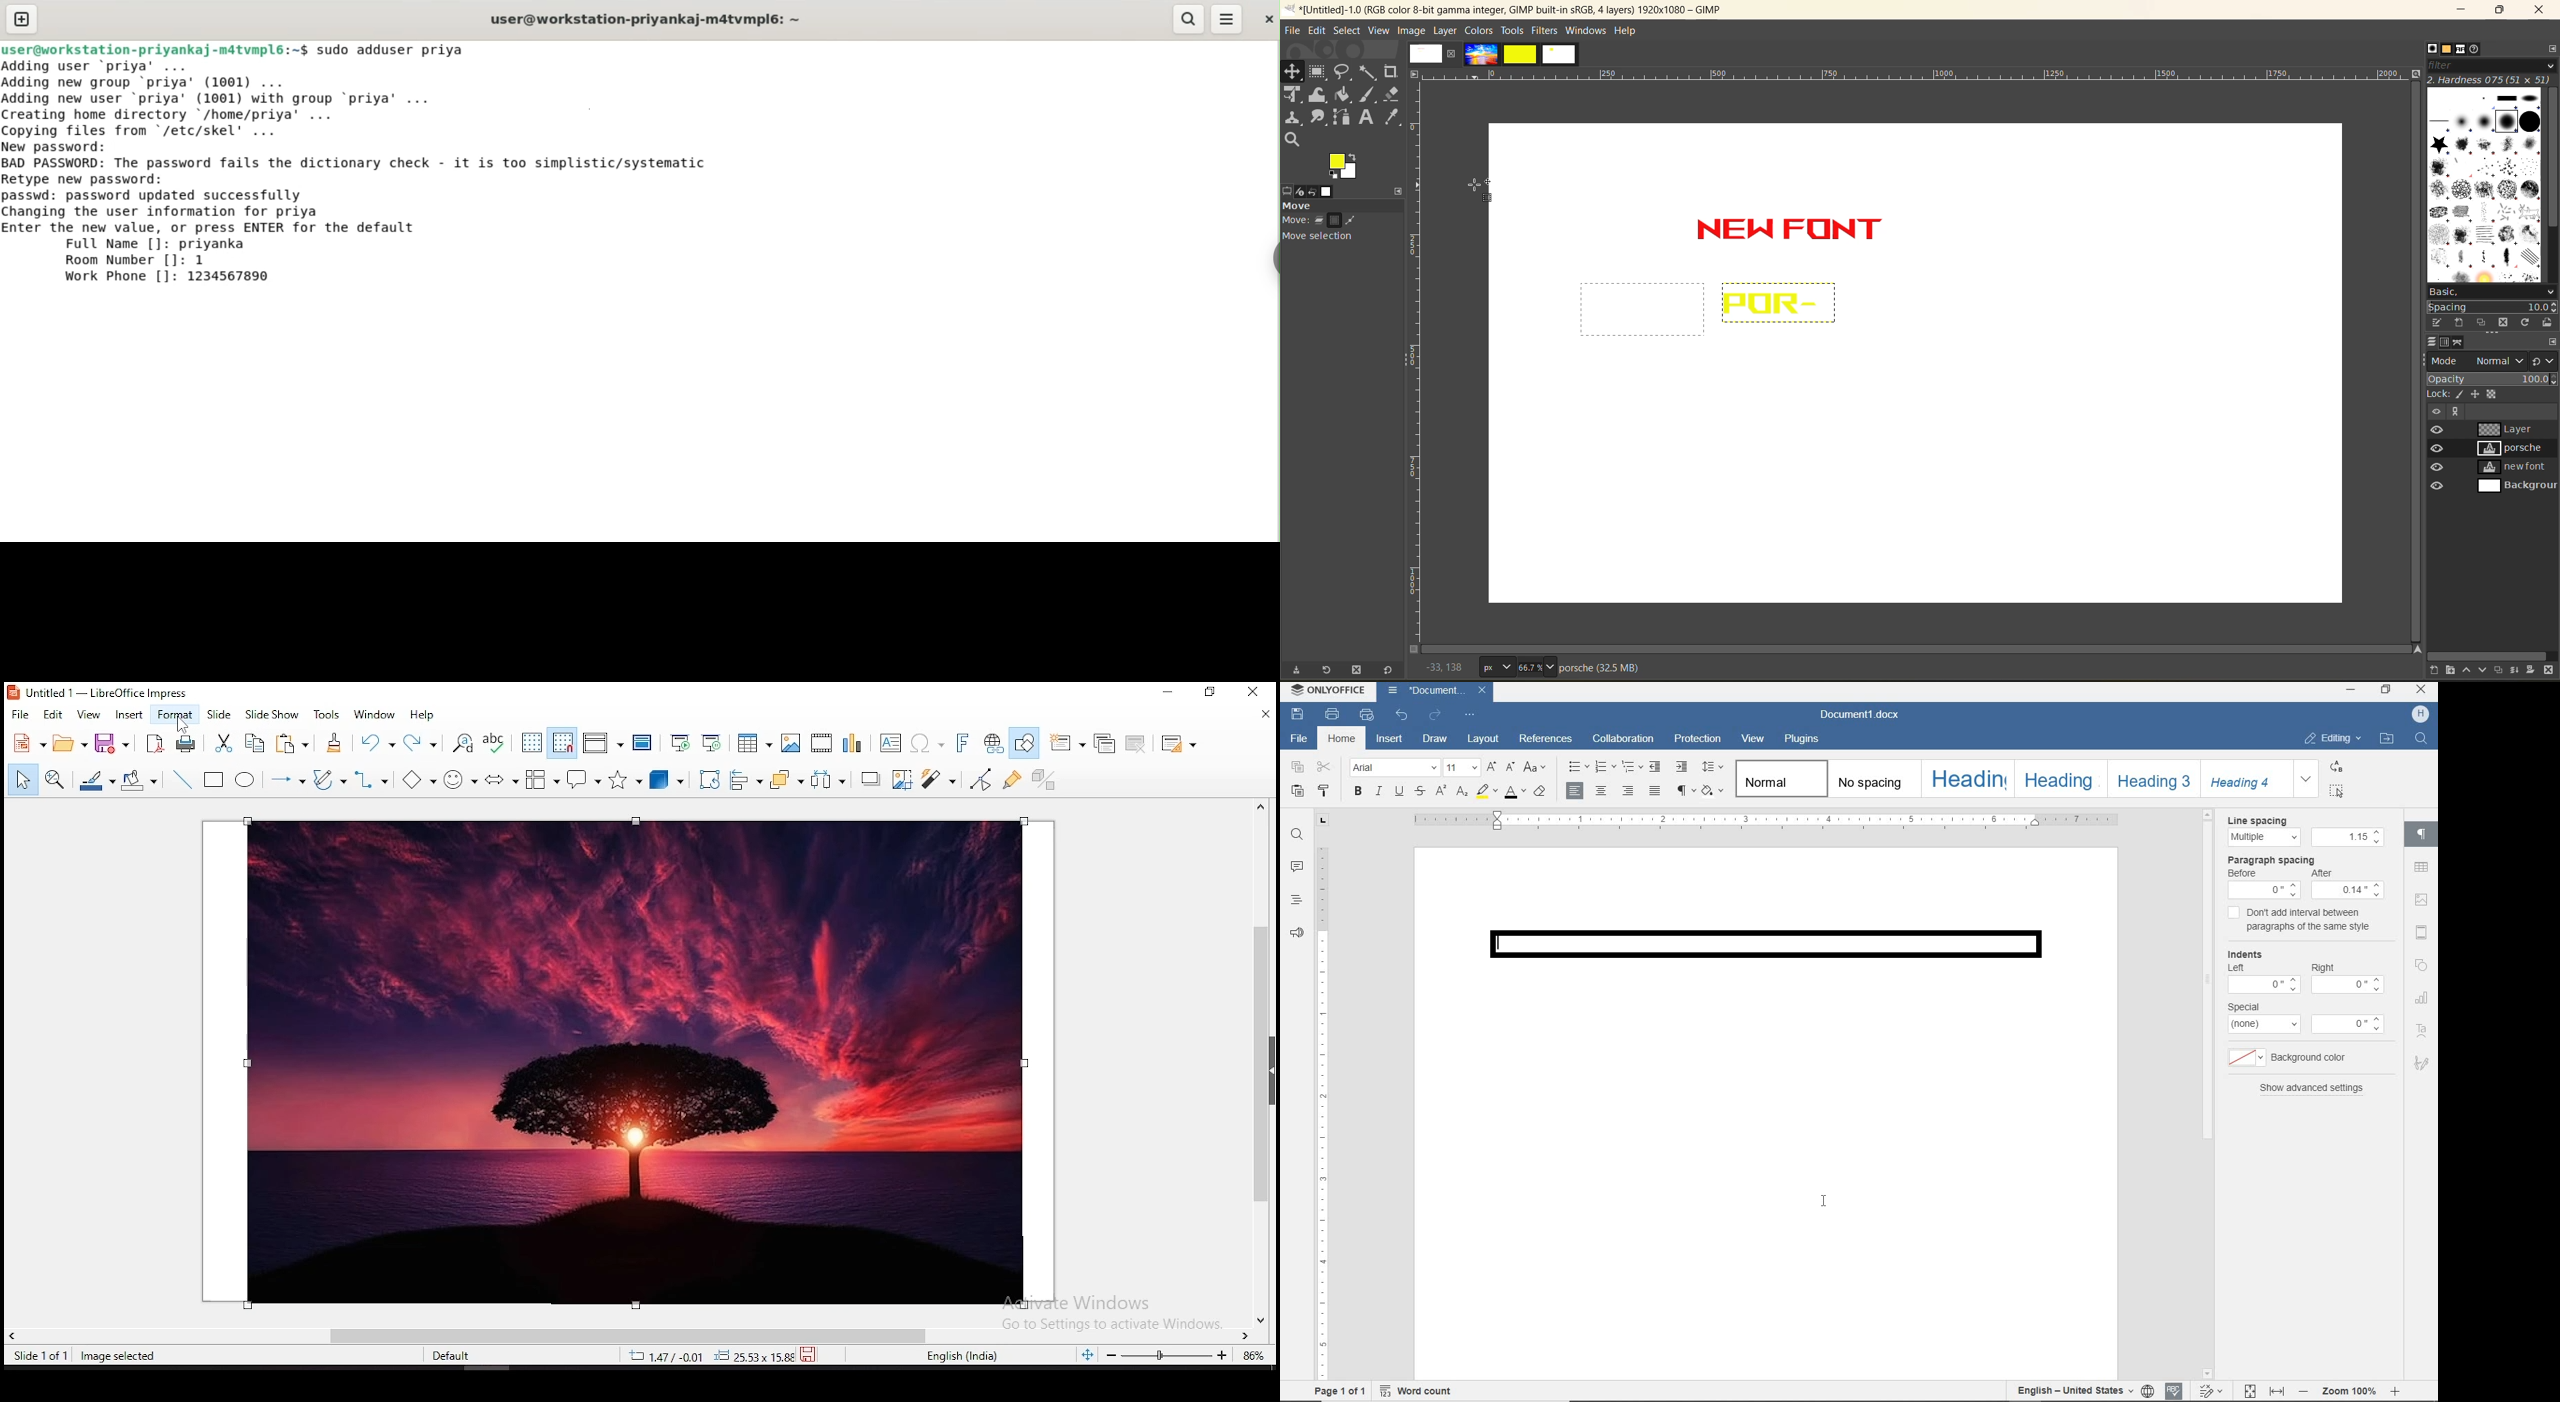  I want to click on export directly as pdf, so click(152, 744).